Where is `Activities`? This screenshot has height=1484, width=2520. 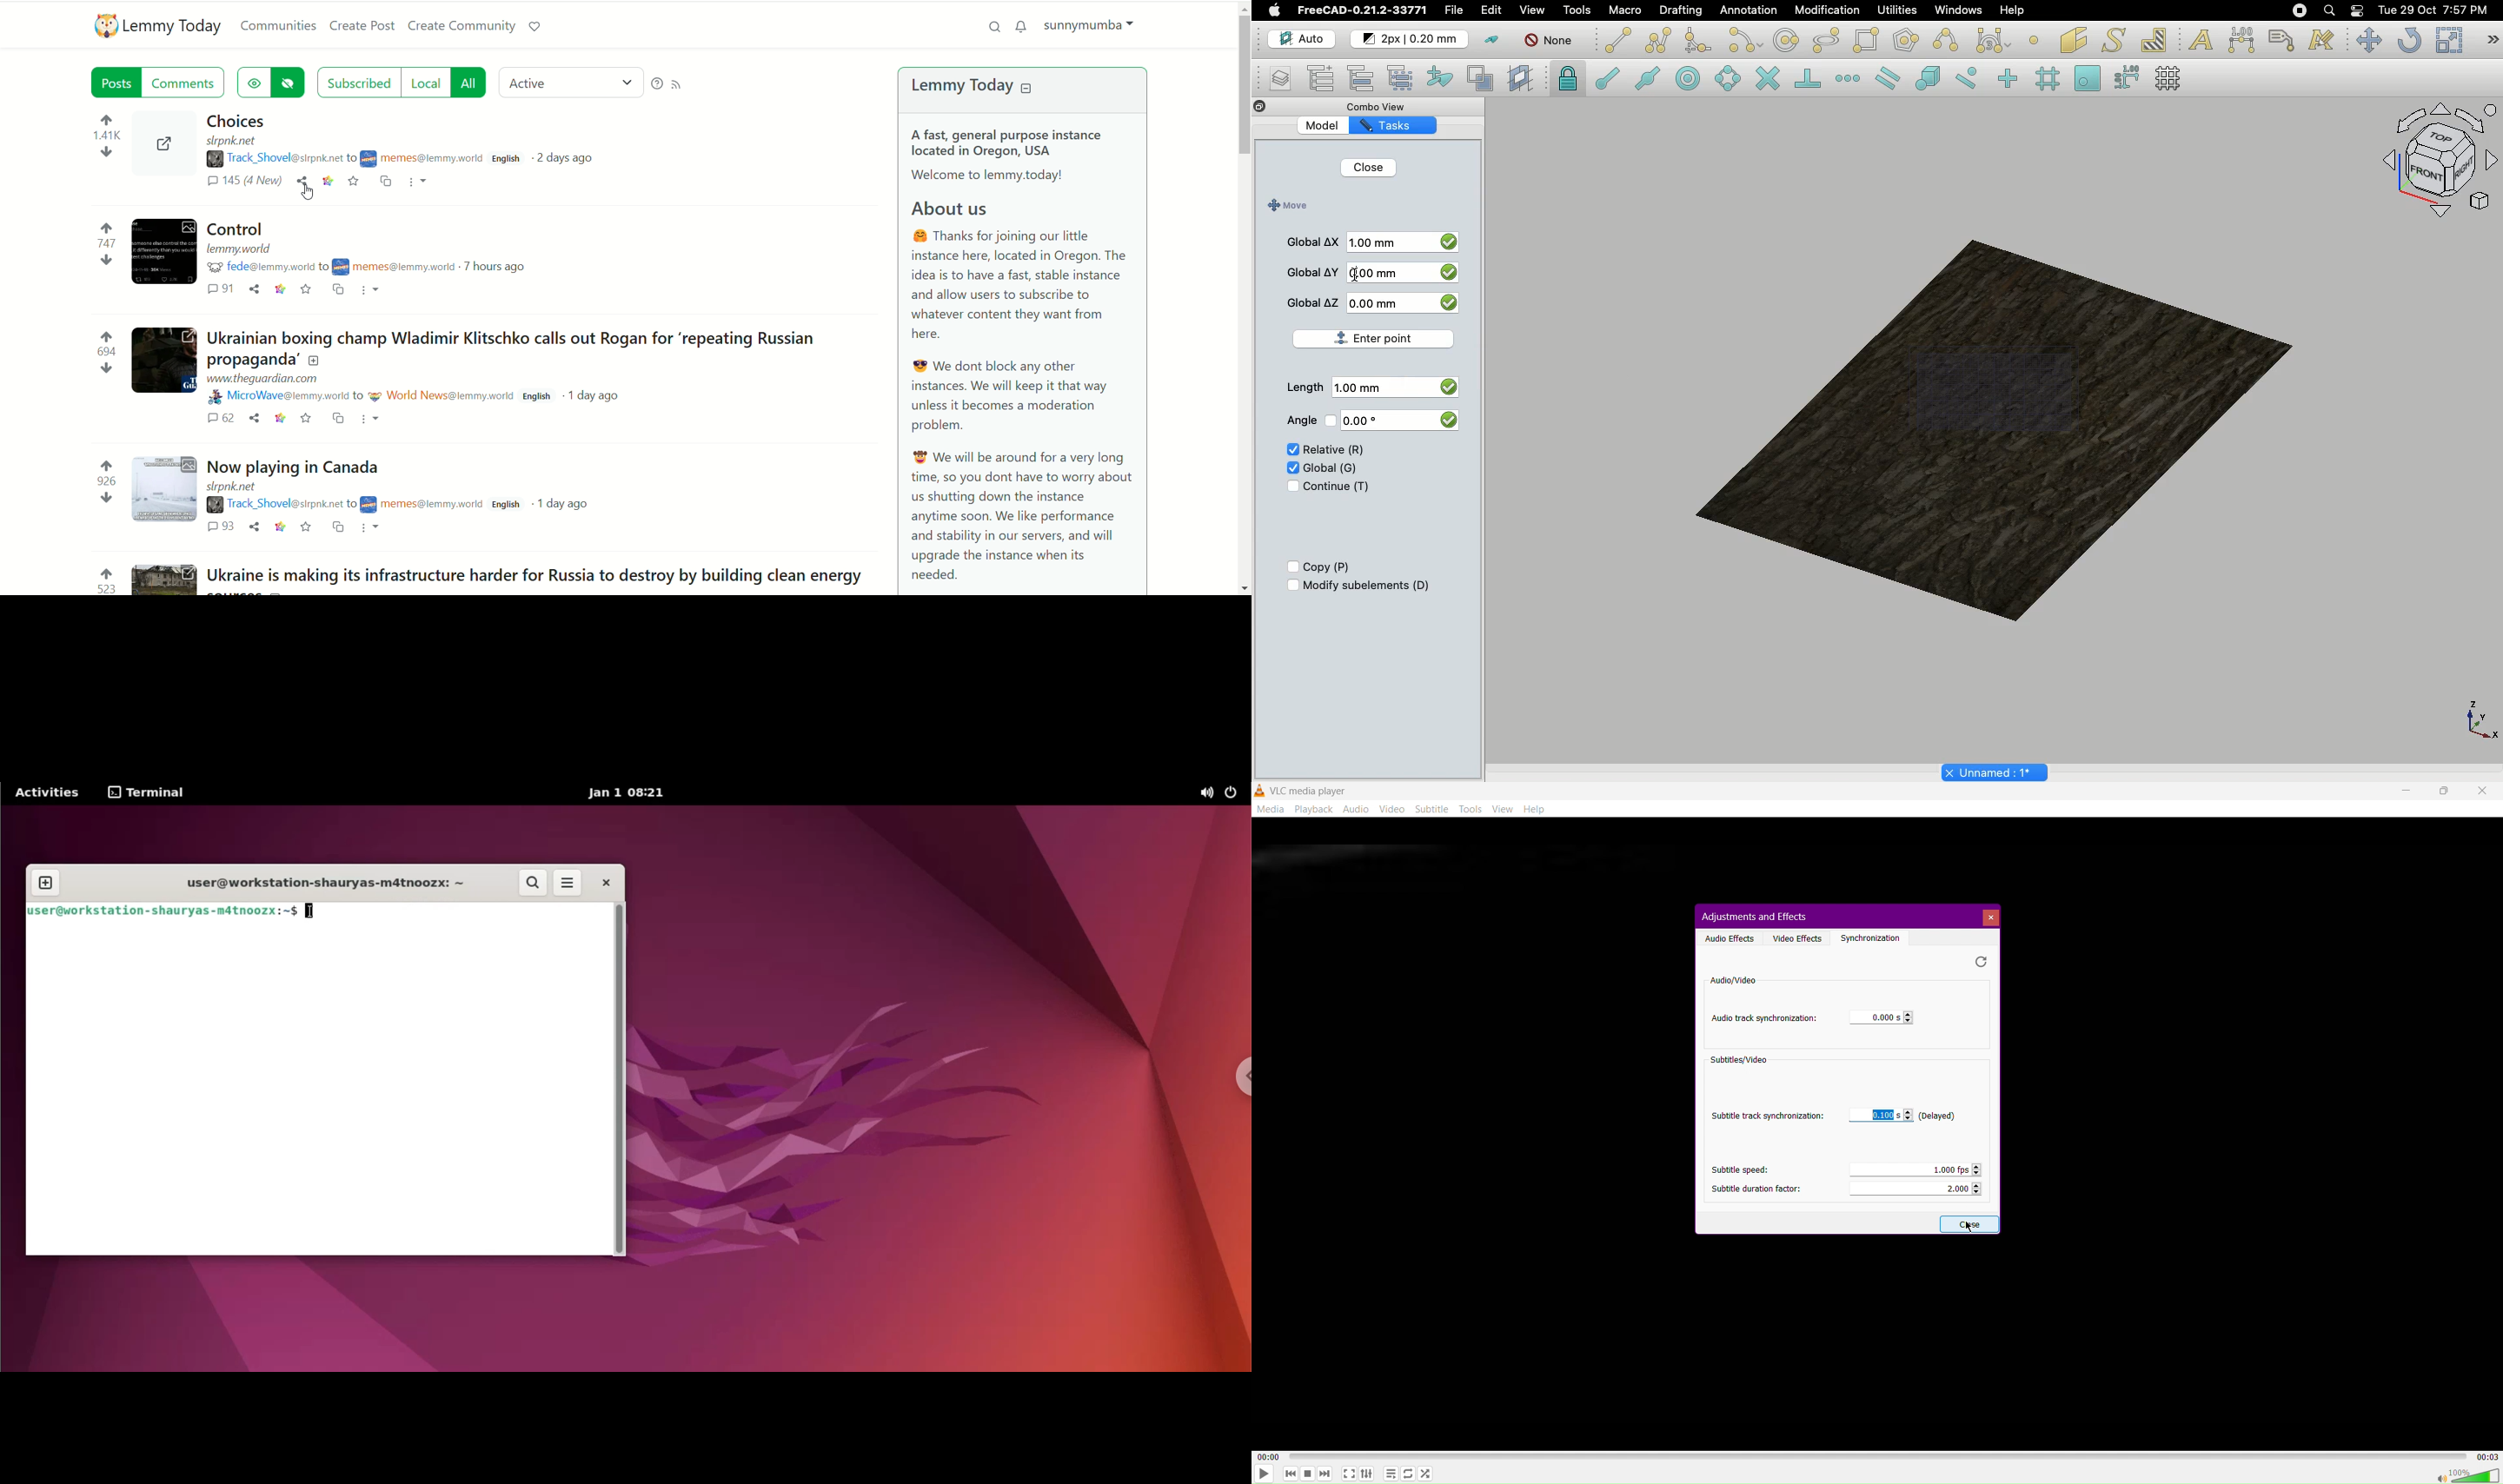
Activities is located at coordinates (48, 793).